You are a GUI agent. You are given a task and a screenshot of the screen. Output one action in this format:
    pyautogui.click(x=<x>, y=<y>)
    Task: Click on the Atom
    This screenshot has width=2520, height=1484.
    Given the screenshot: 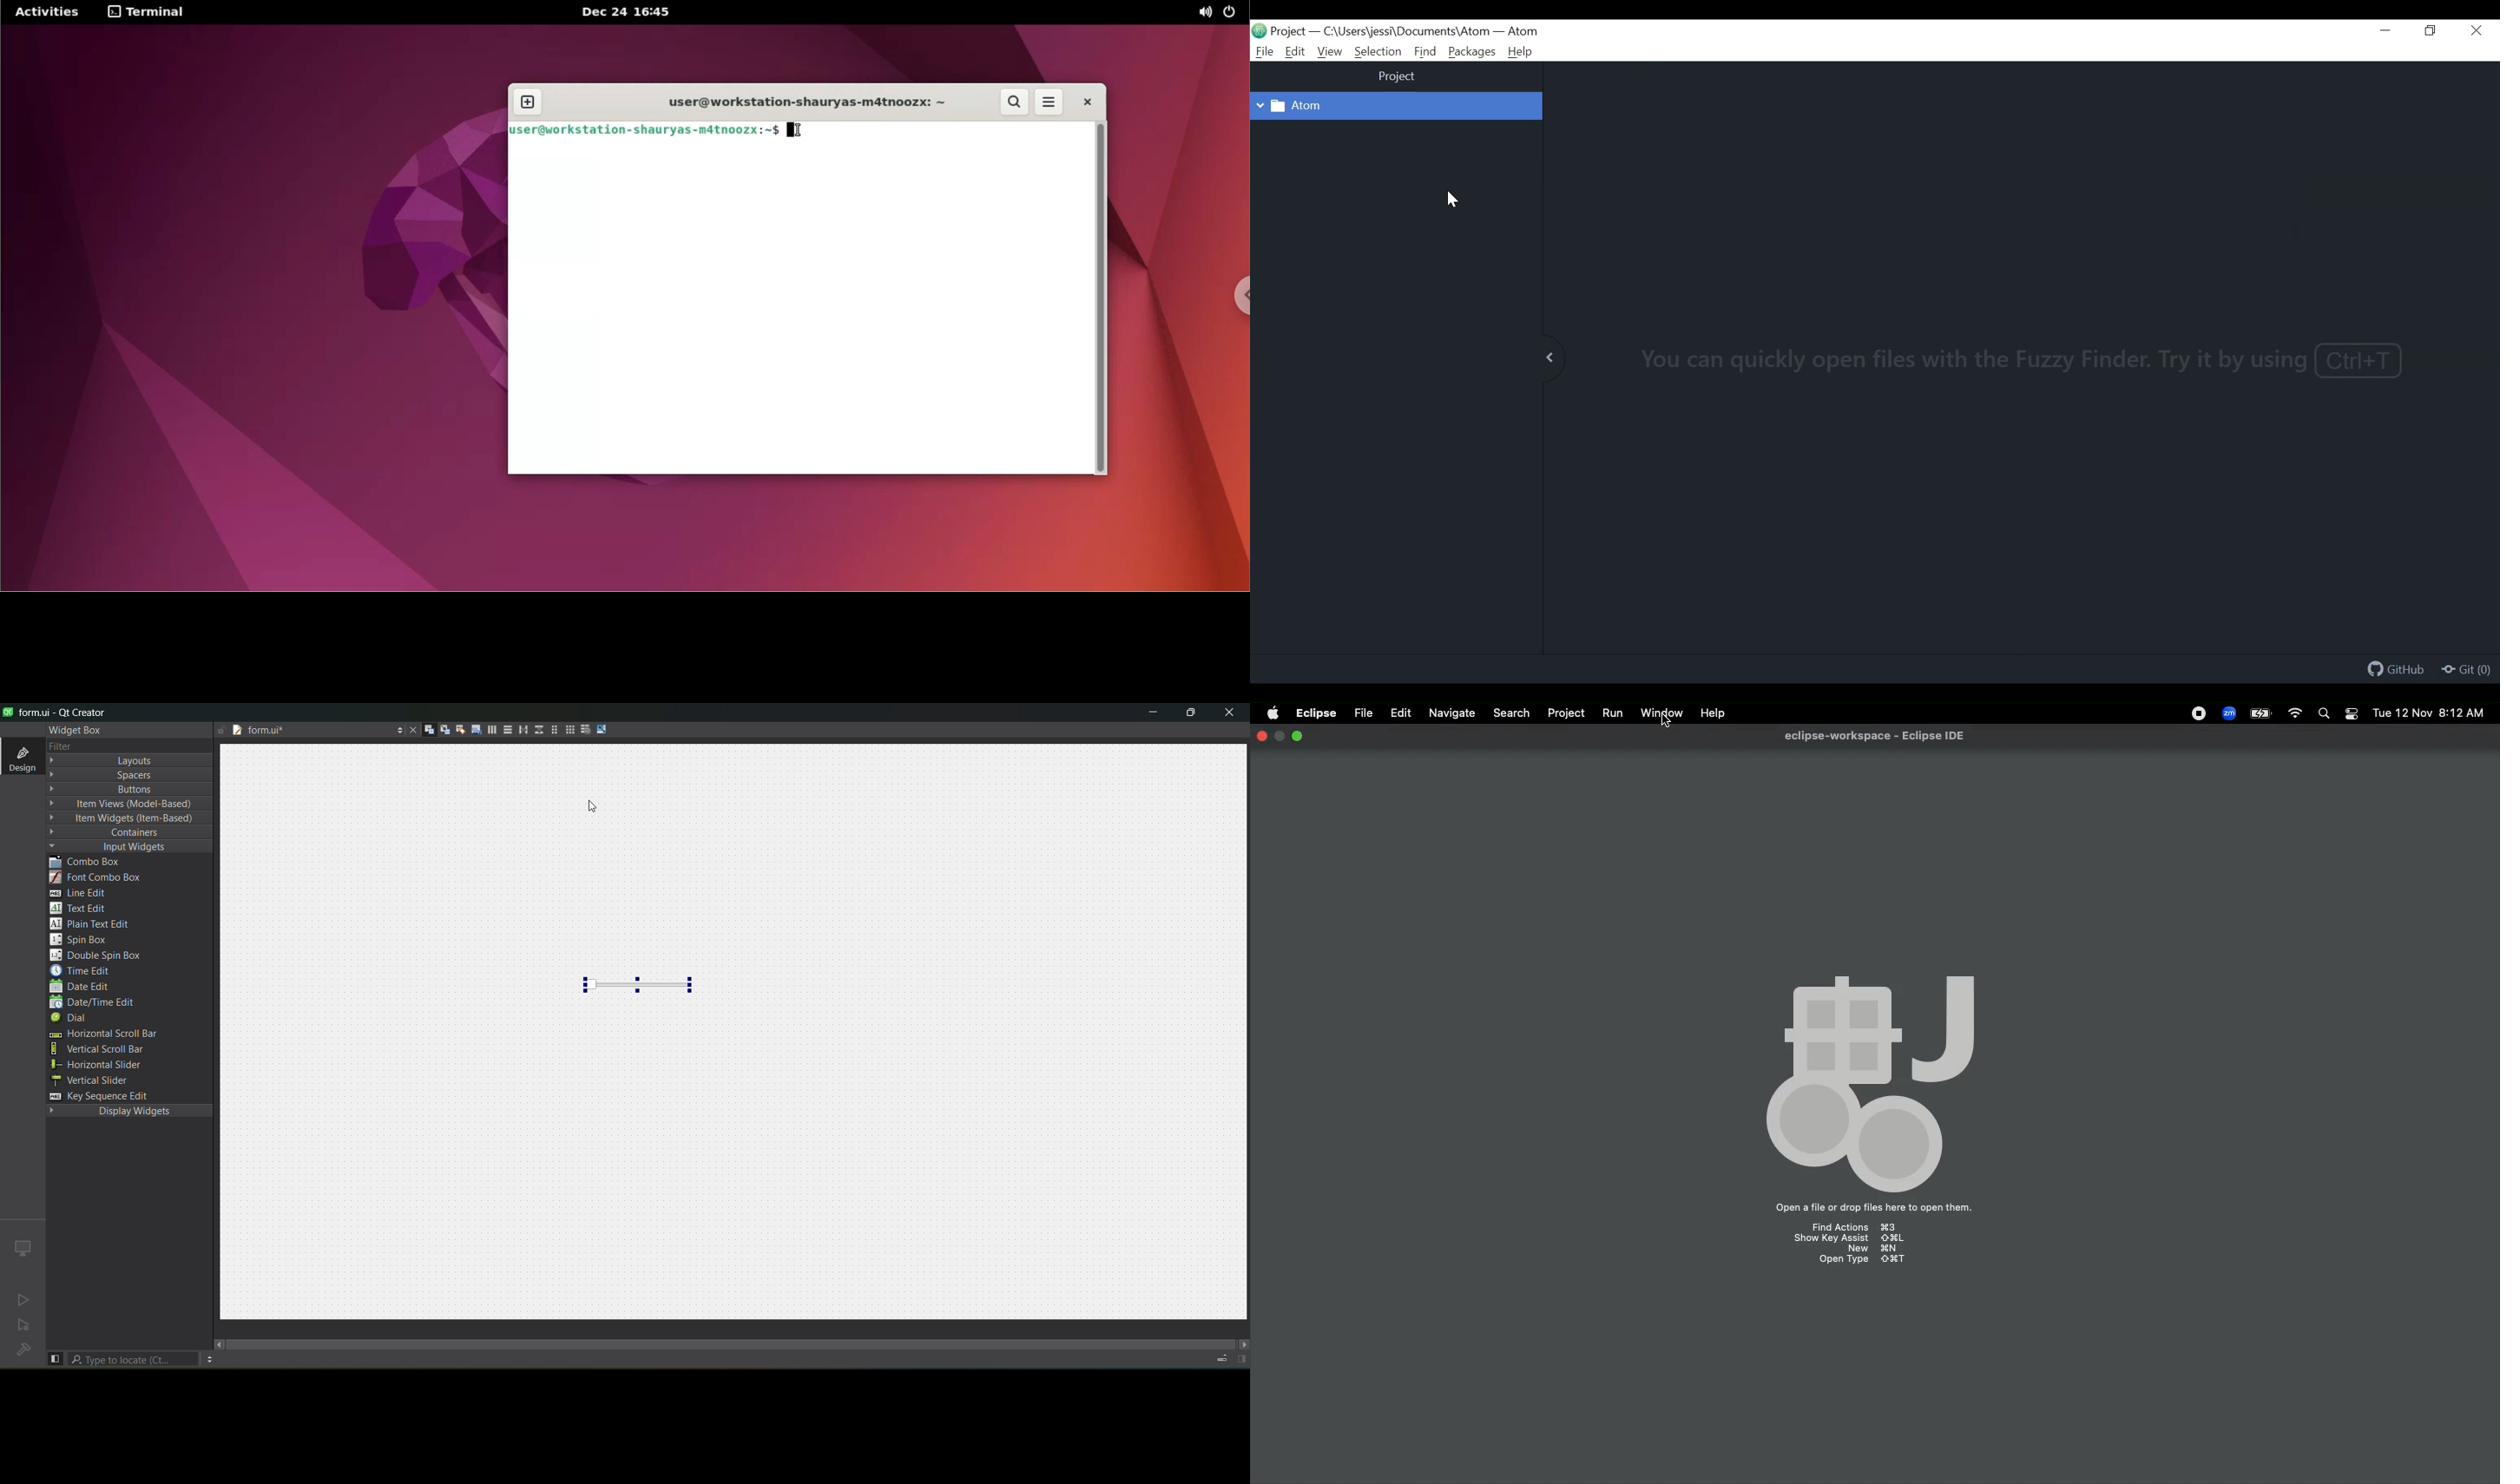 What is the action you would take?
    pyautogui.click(x=1522, y=32)
    